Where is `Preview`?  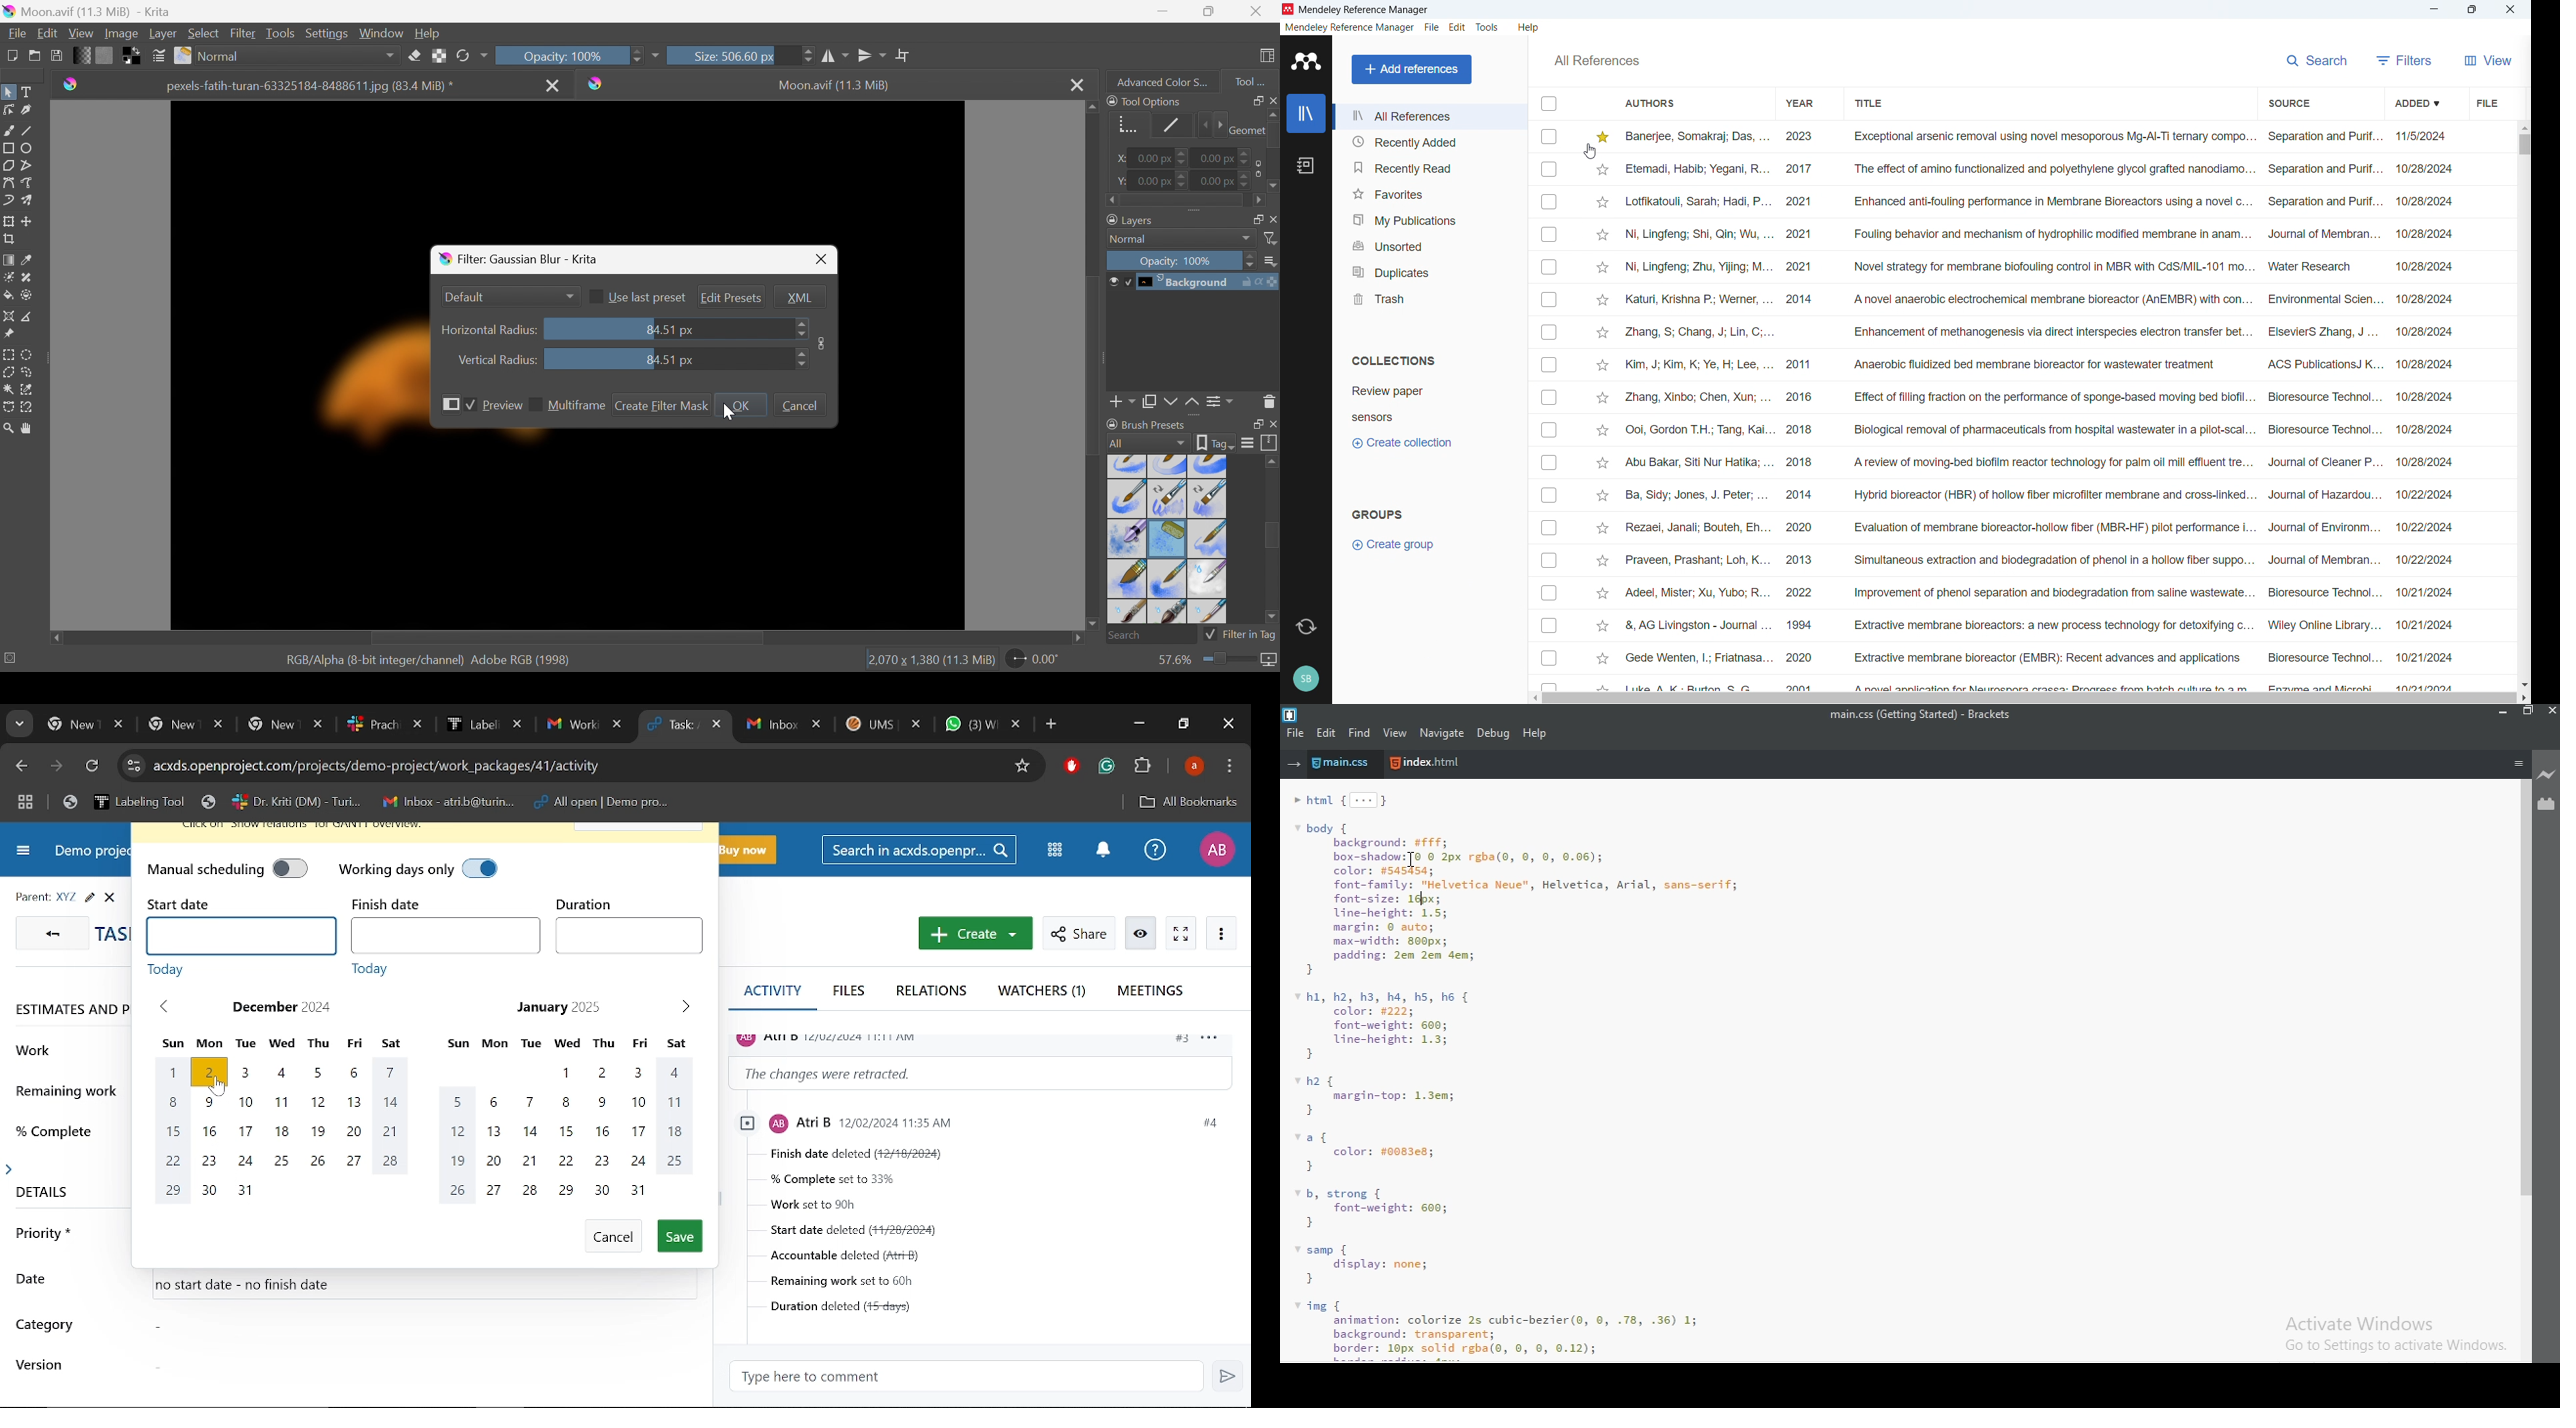 Preview is located at coordinates (503, 405).